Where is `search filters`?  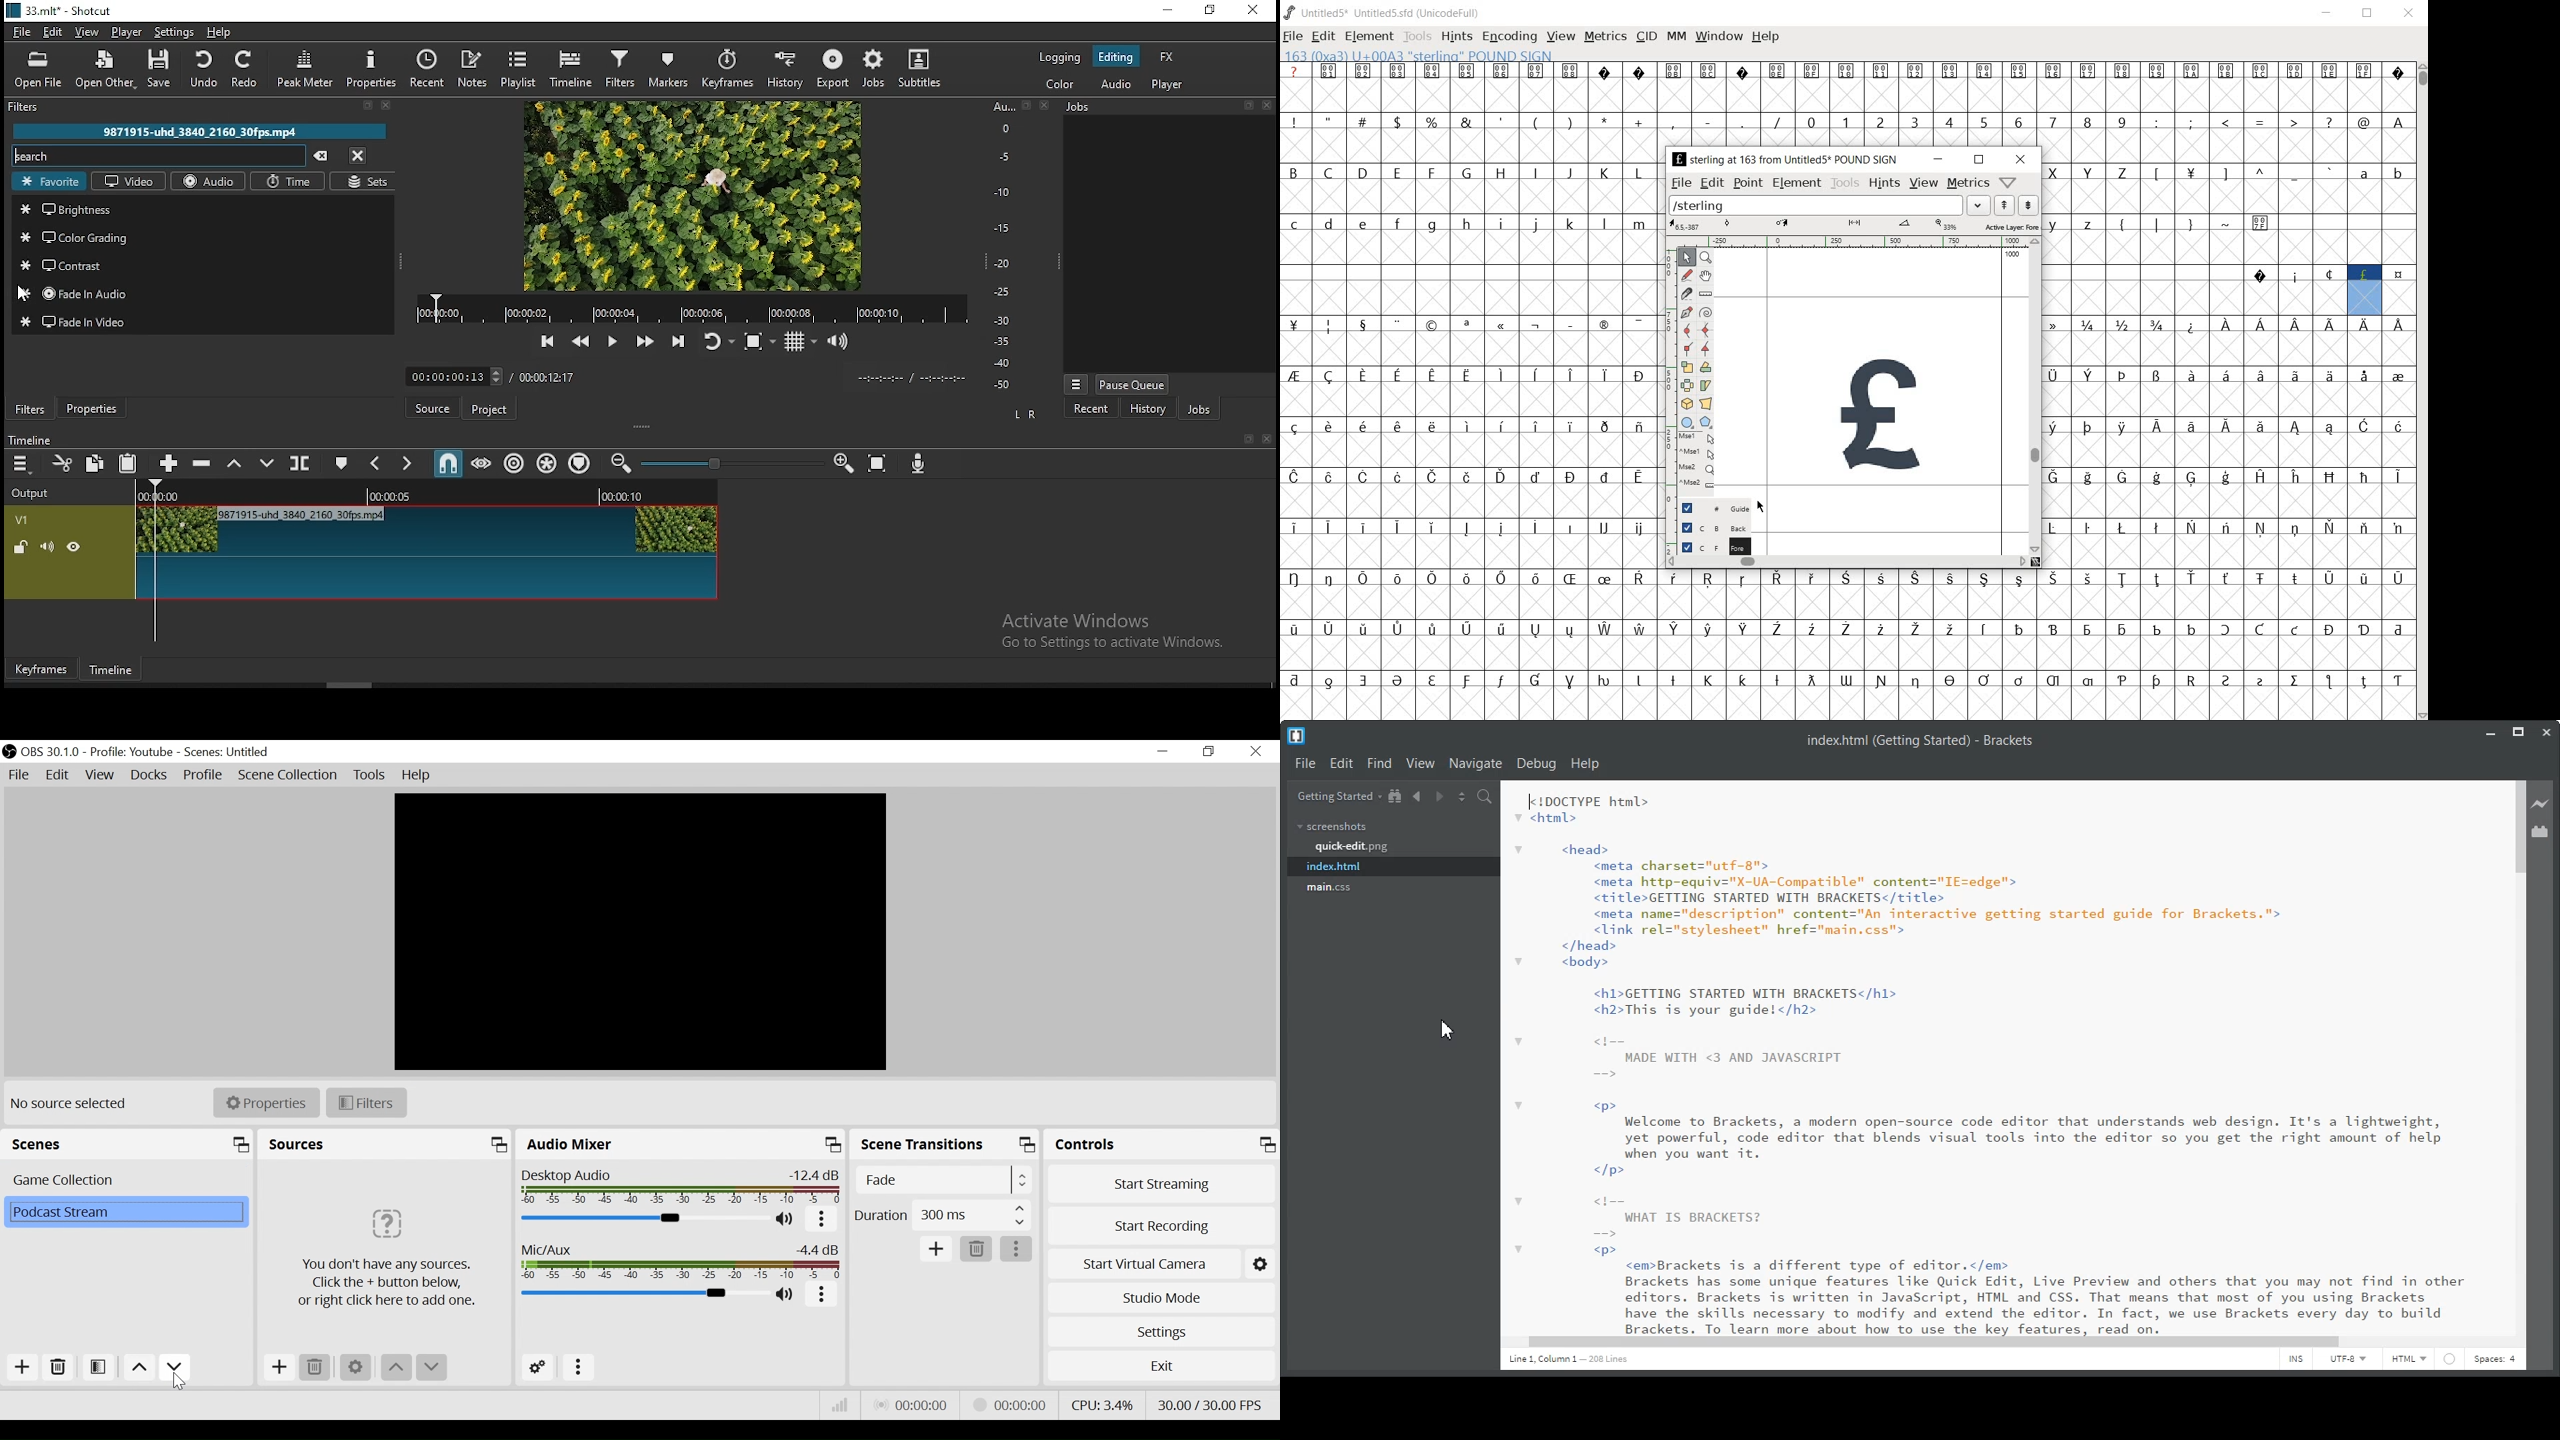 search filters is located at coordinates (159, 155).